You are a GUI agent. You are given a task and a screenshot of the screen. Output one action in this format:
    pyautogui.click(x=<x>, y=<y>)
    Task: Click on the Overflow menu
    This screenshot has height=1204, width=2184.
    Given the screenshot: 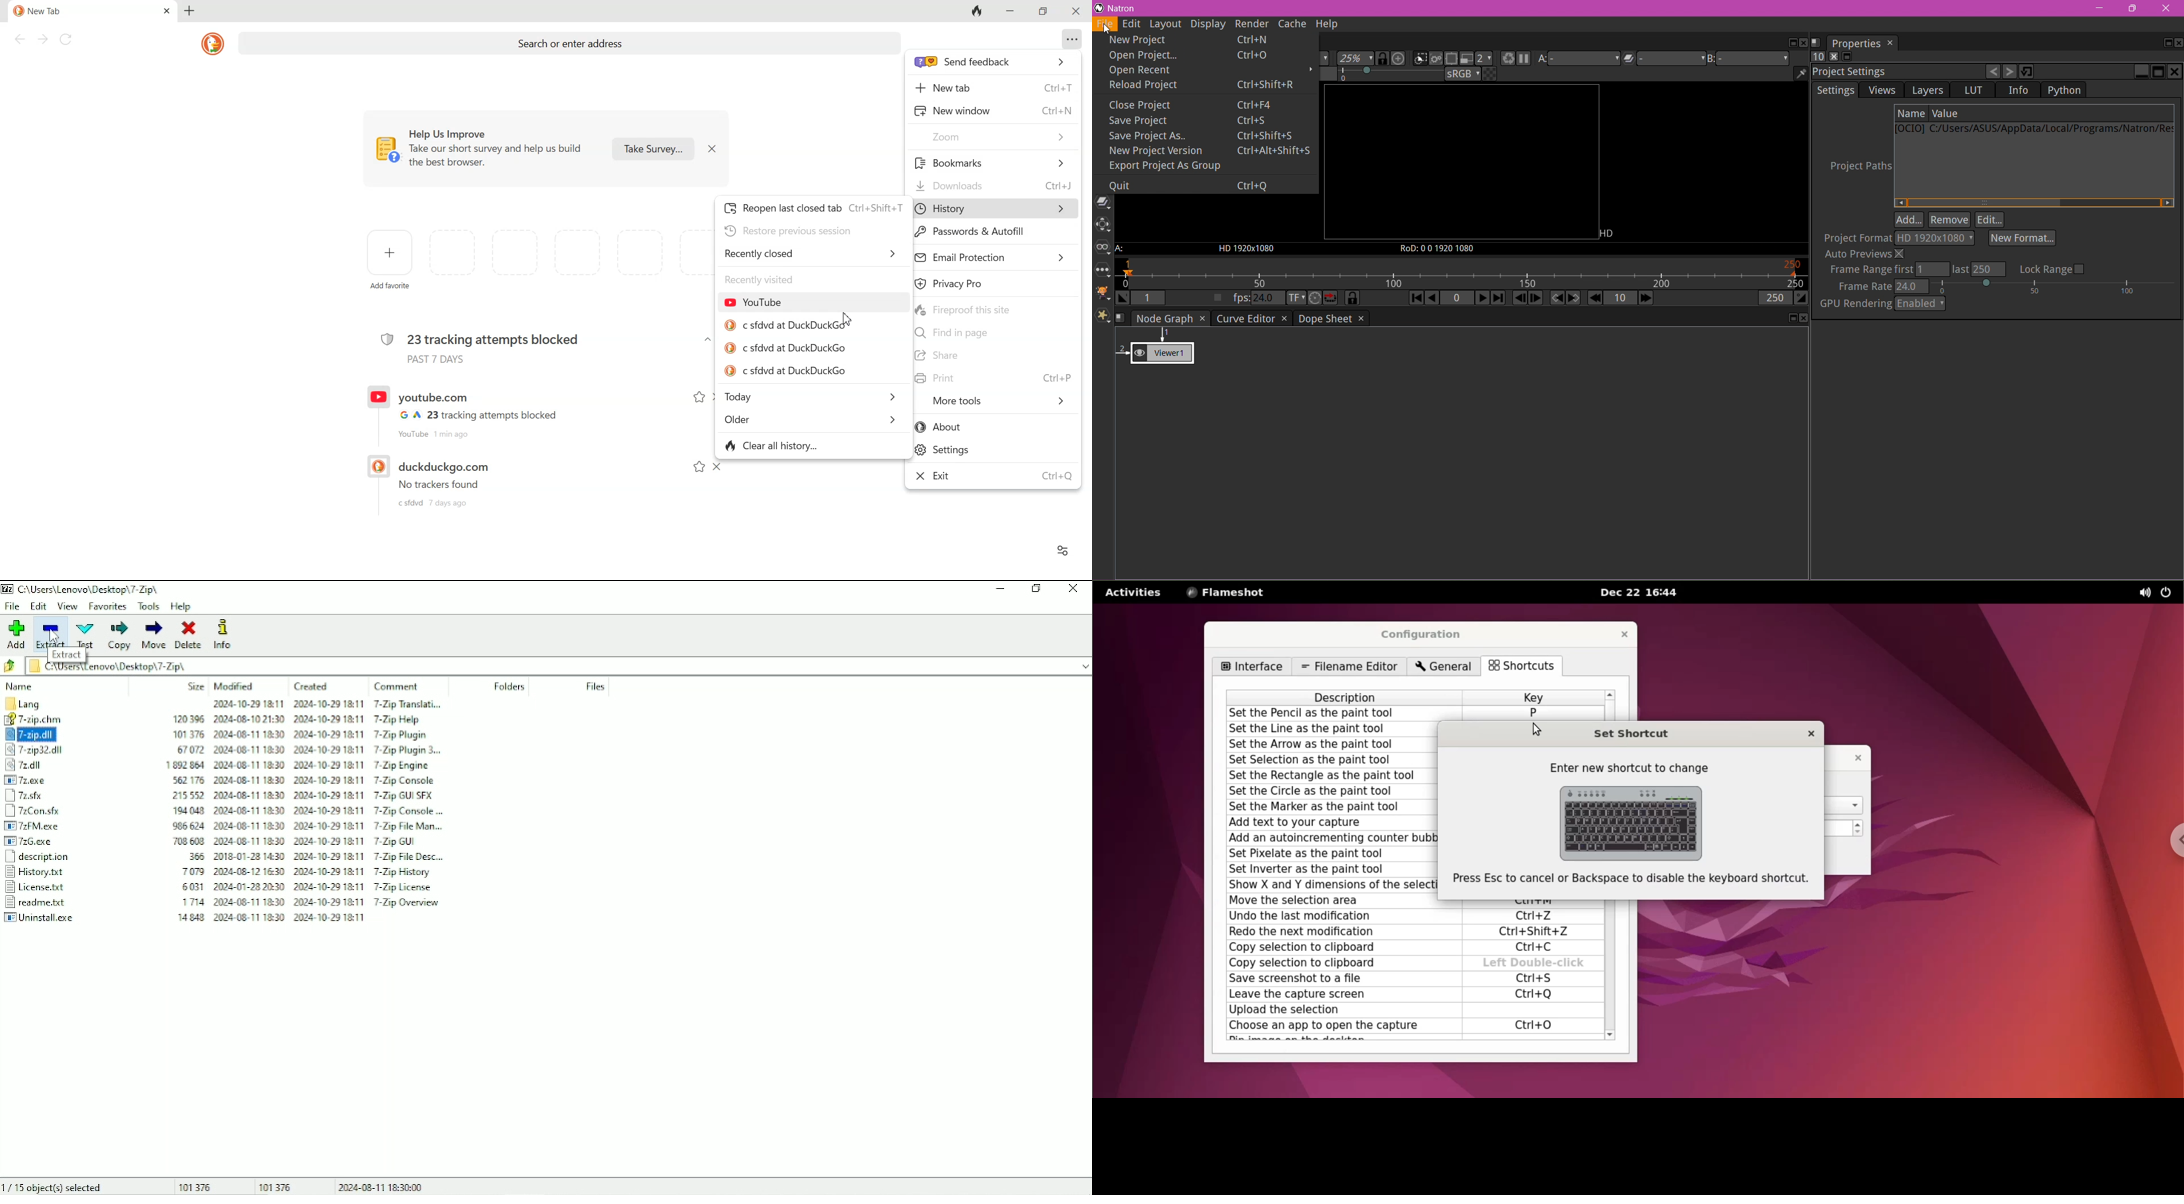 What is the action you would take?
    pyautogui.click(x=1073, y=39)
    